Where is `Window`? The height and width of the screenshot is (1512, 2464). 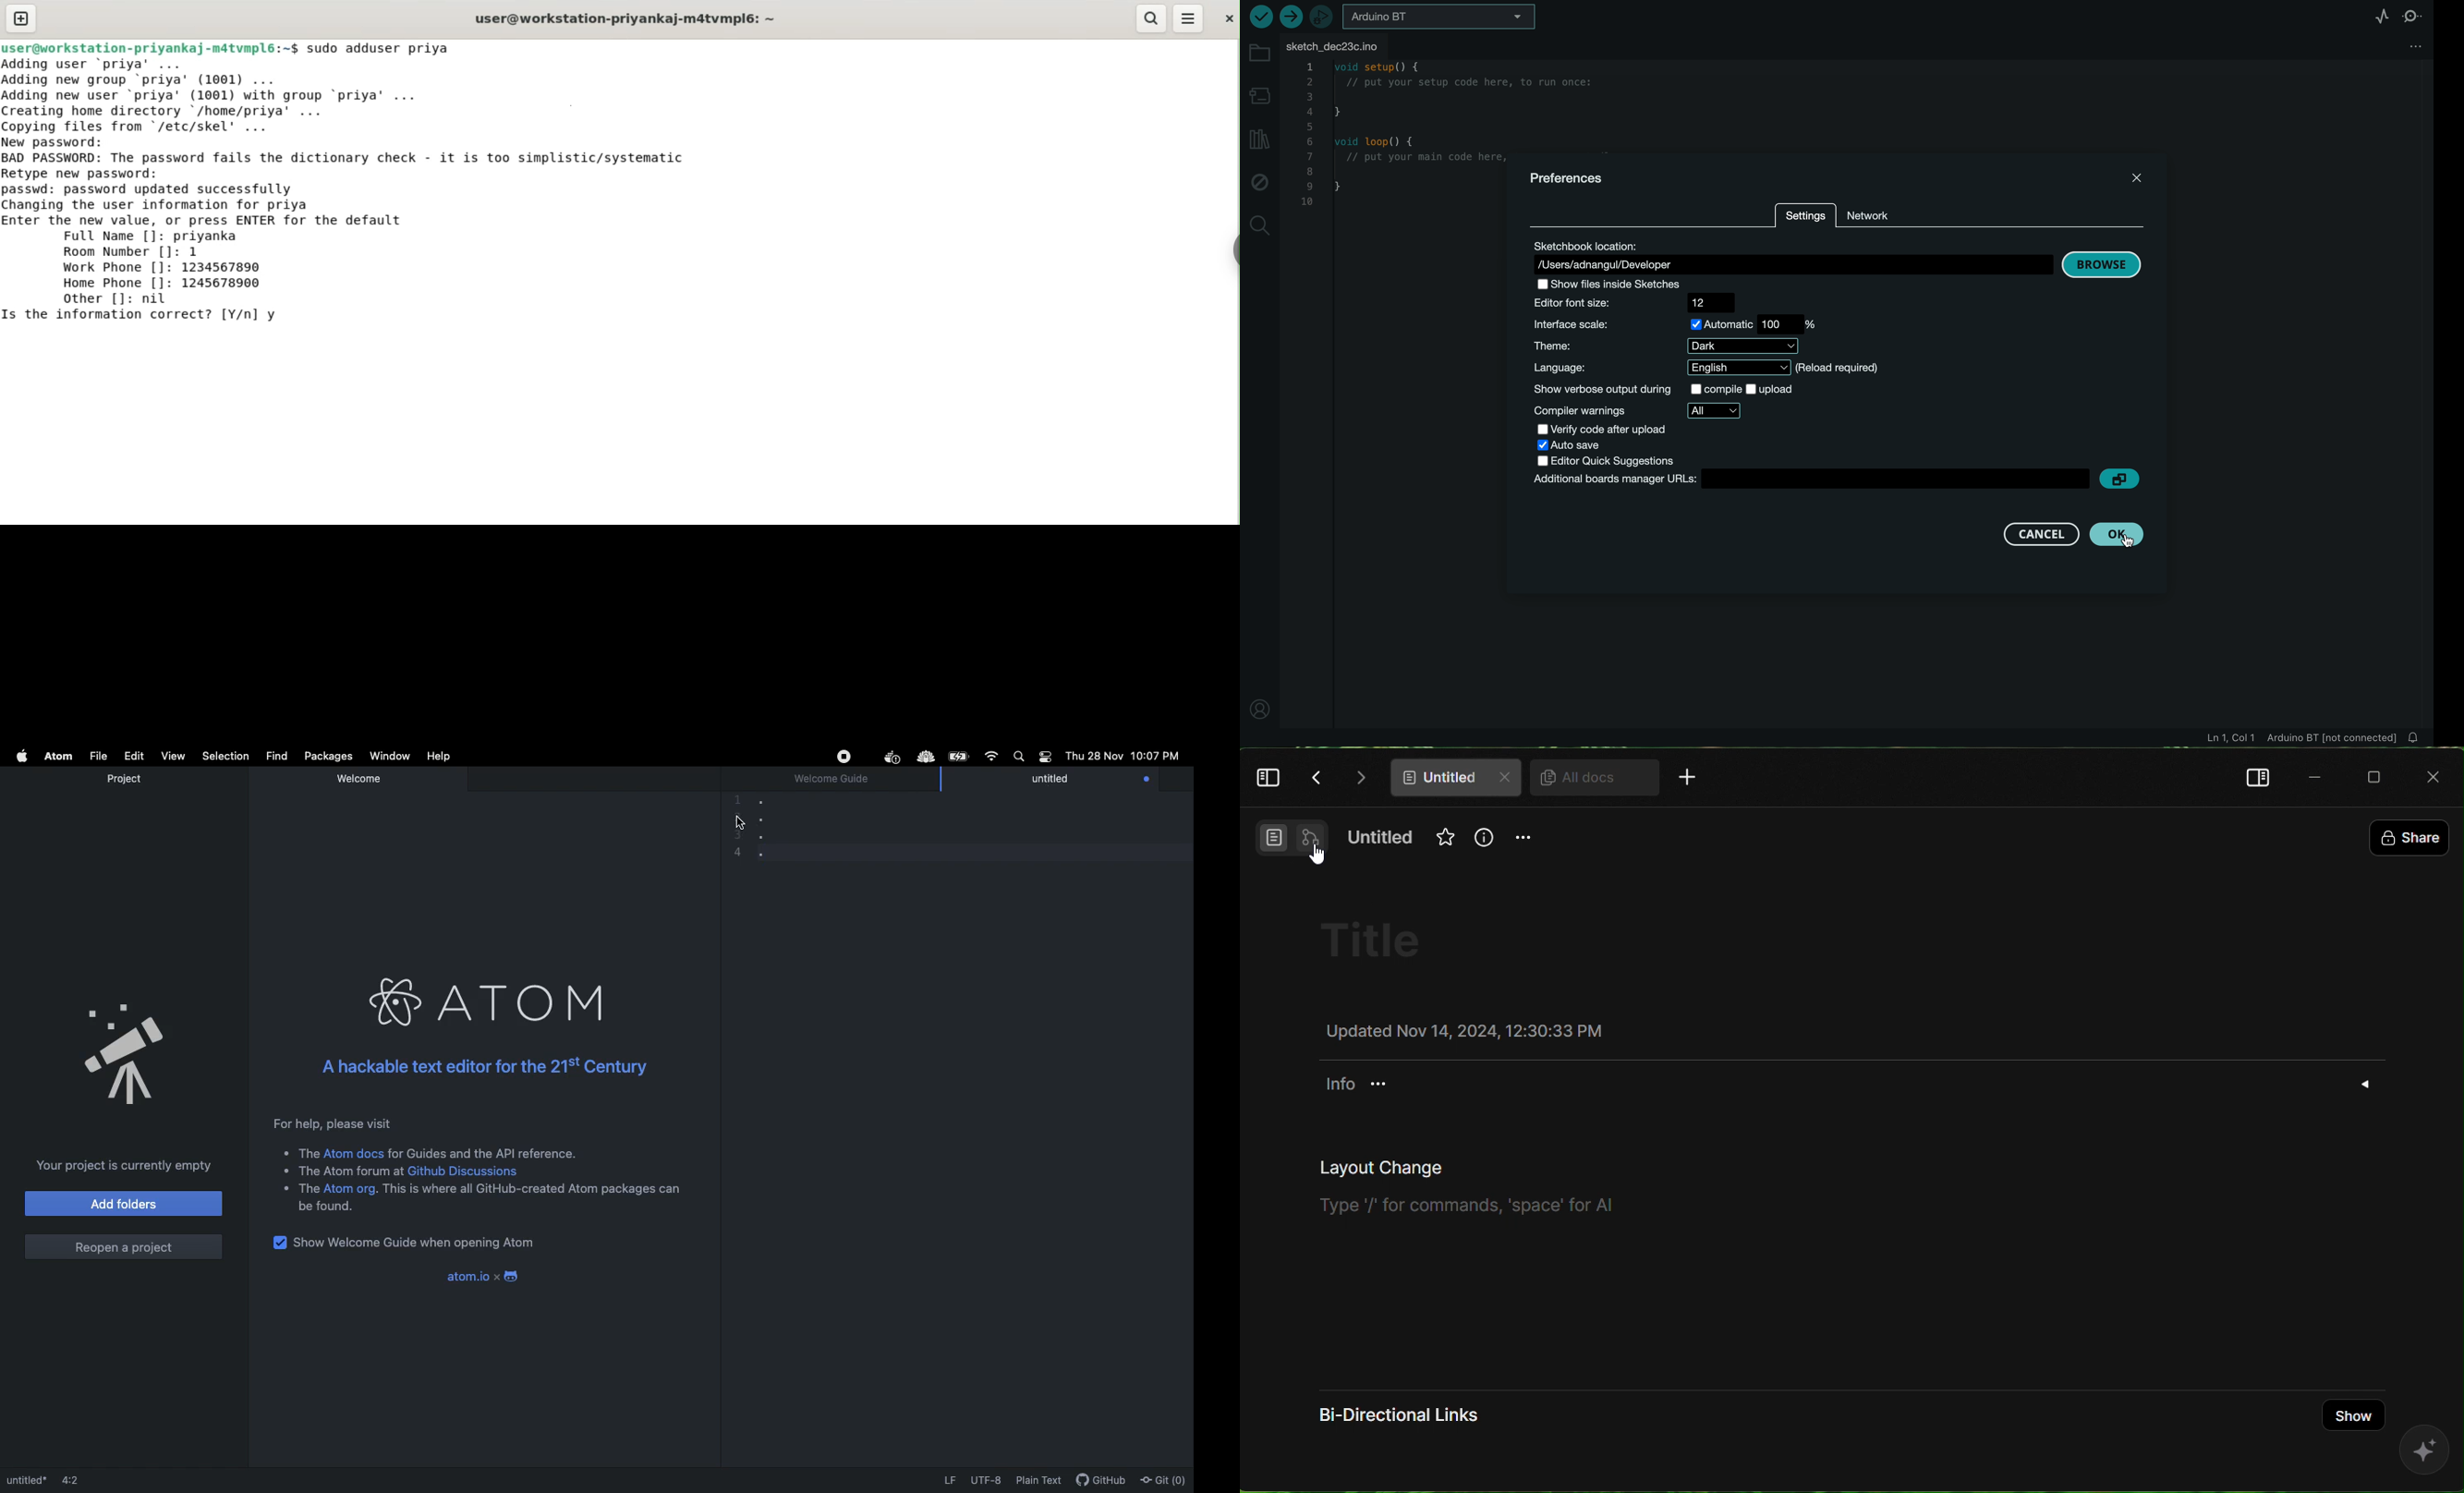 Window is located at coordinates (389, 757).